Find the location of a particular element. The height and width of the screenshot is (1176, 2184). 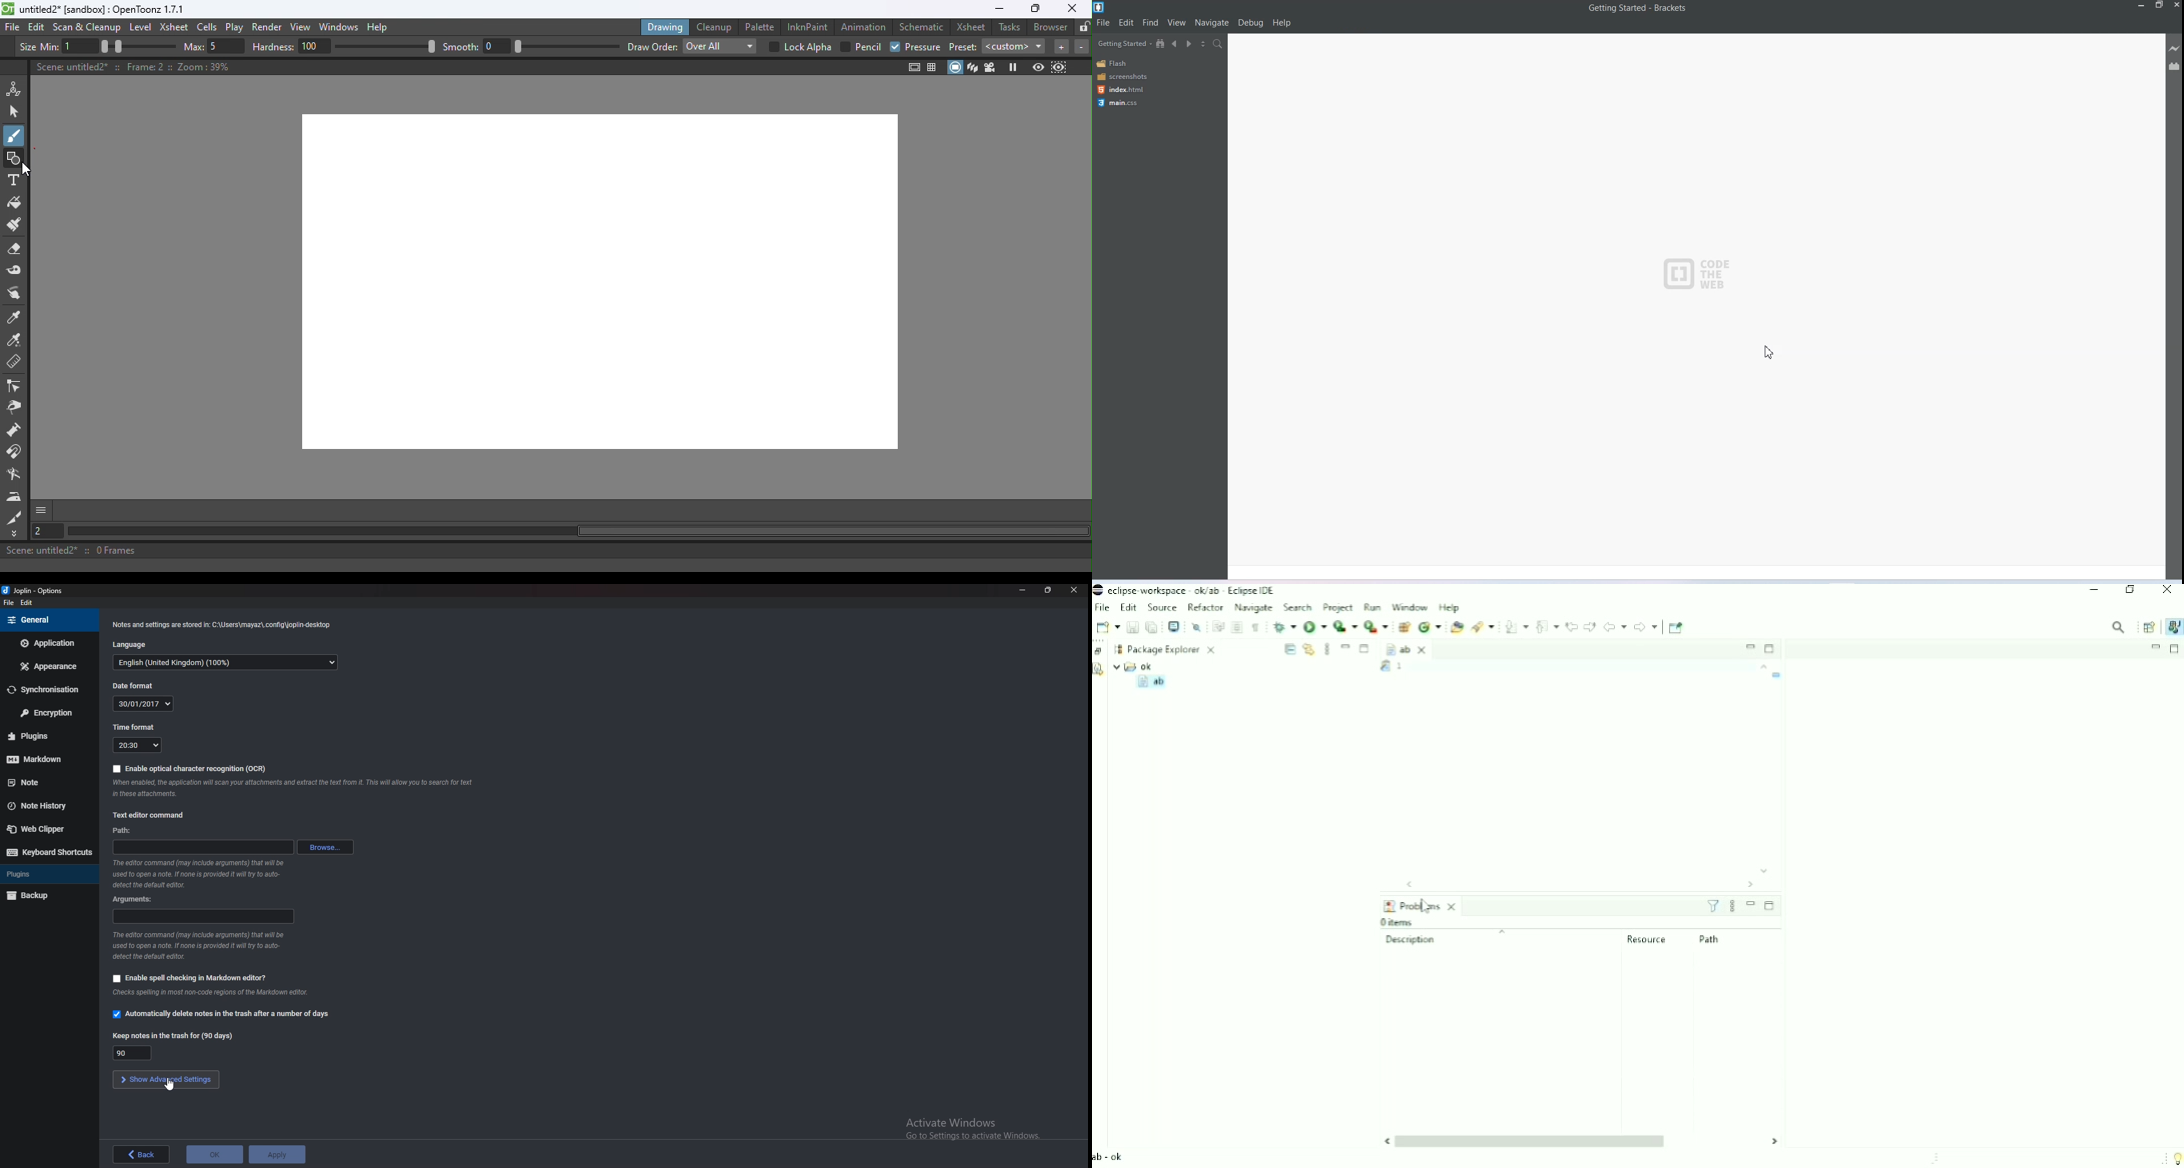

Previous Annotation is located at coordinates (1548, 626).